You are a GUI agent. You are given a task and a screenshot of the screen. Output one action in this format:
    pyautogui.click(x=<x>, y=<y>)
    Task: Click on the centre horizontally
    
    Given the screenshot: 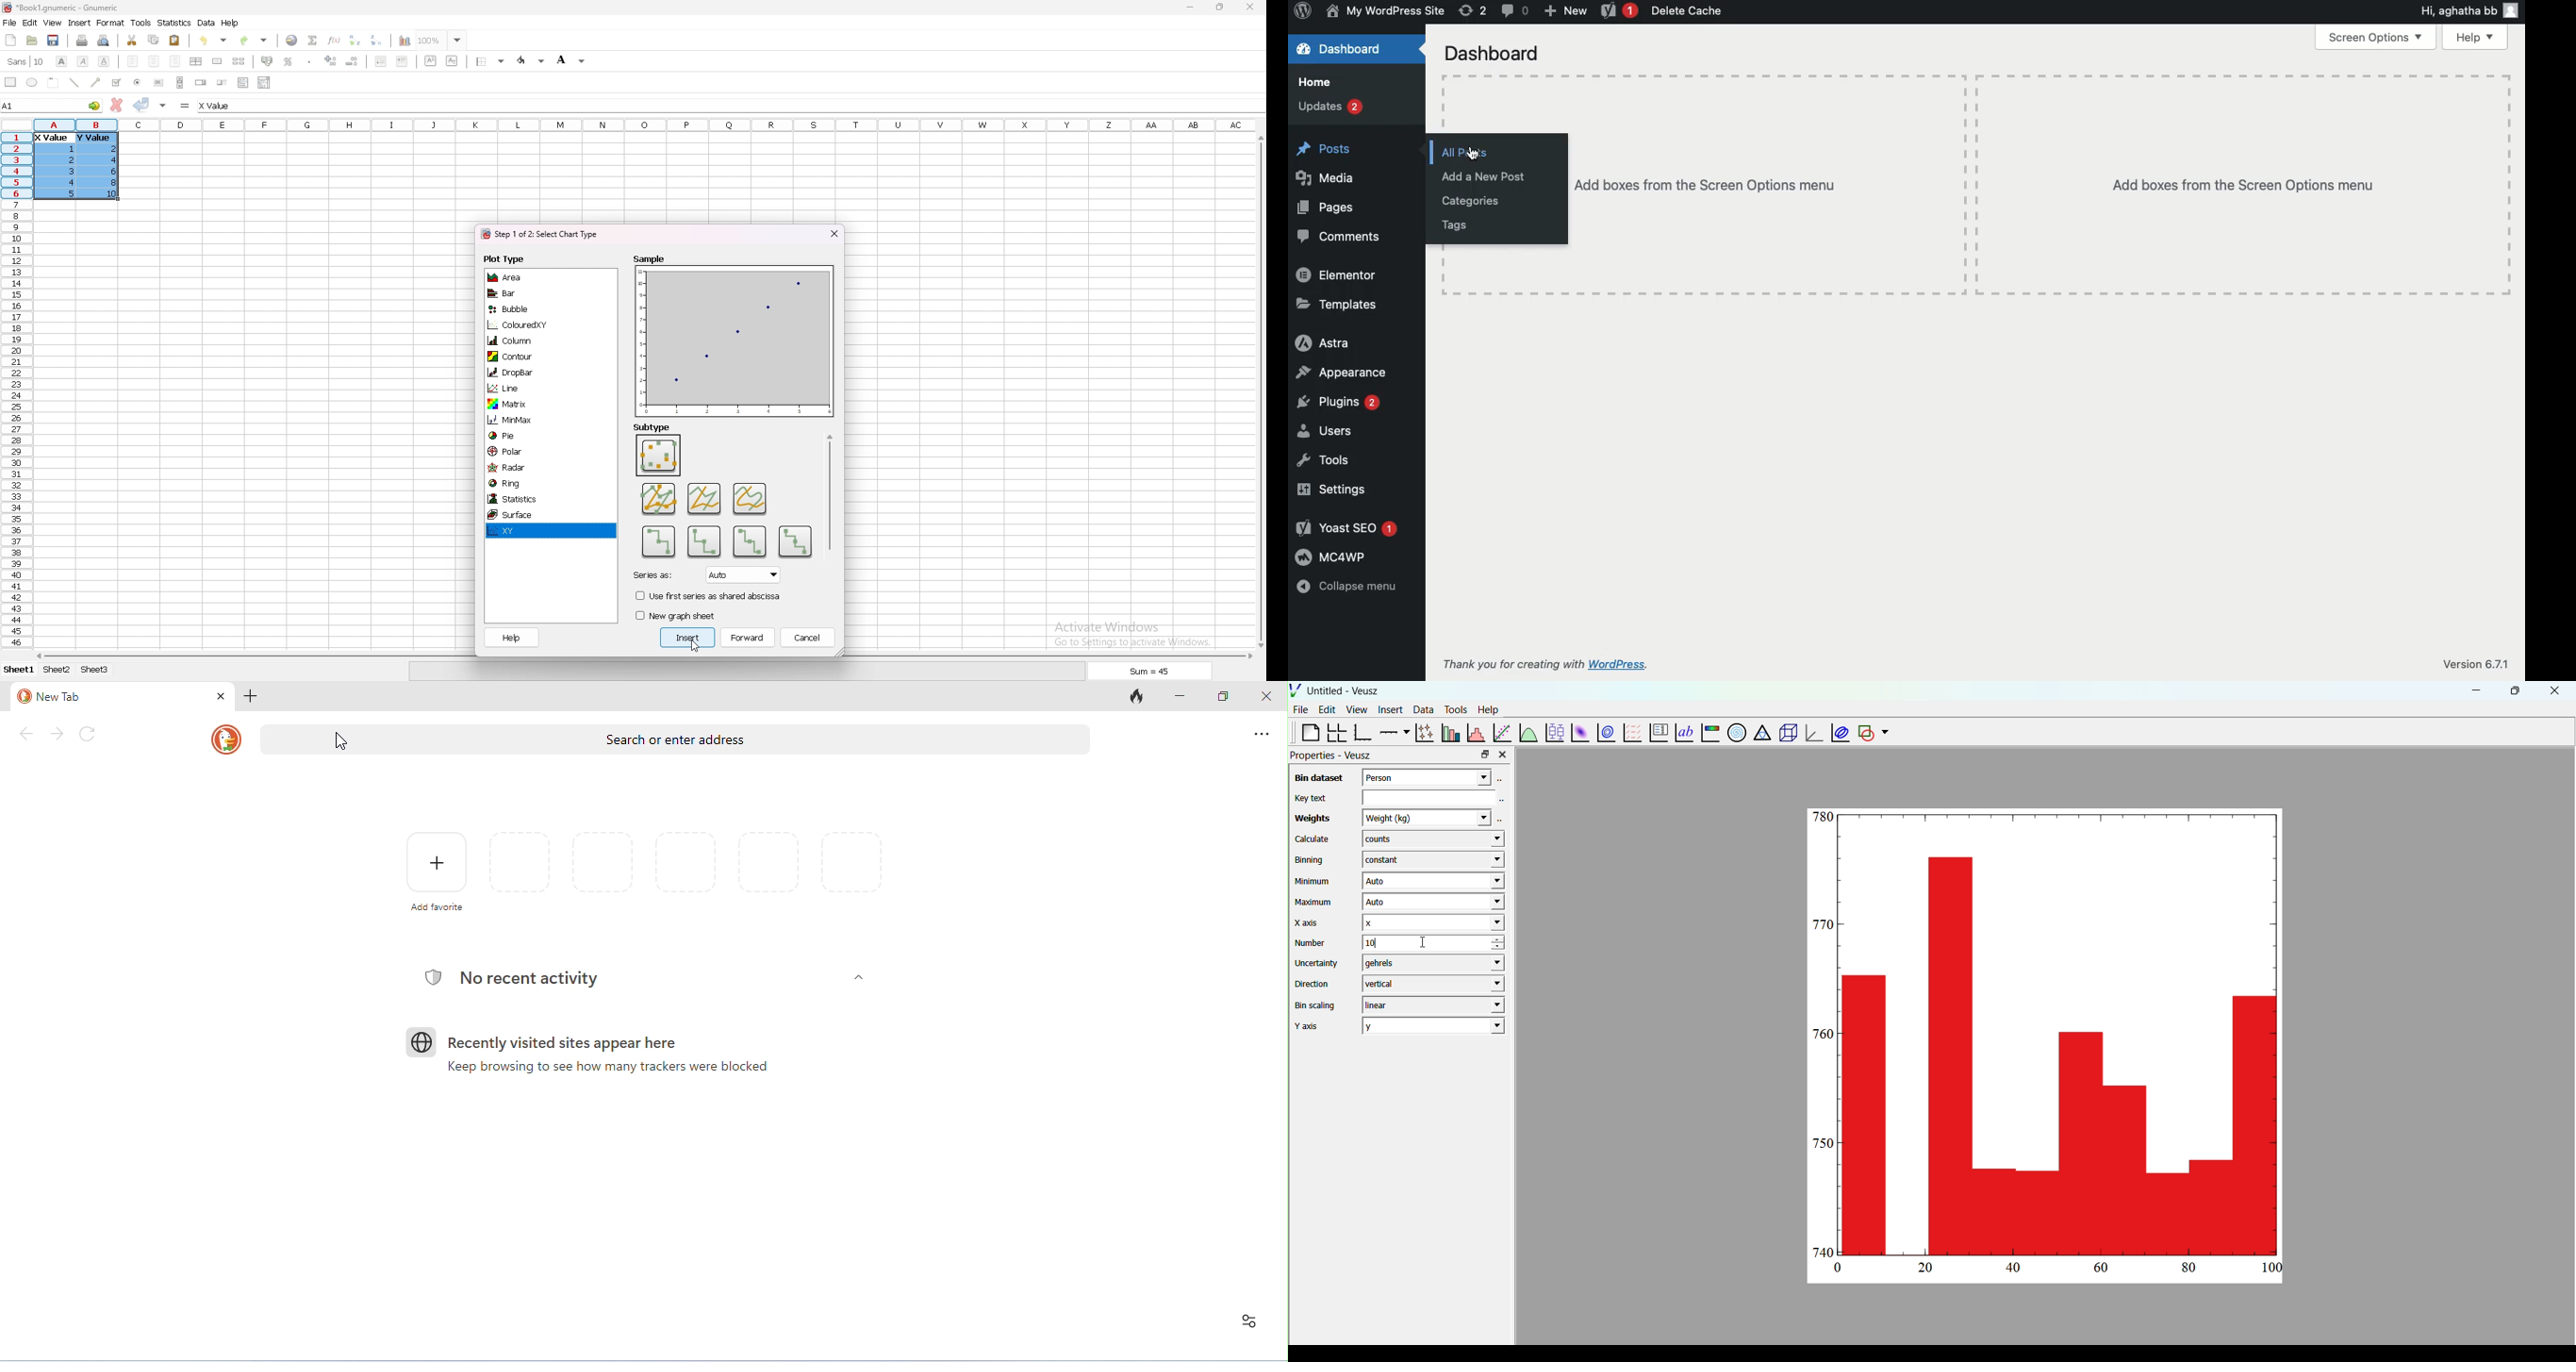 What is the action you would take?
    pyautogui.click(x=197, y=61)
    